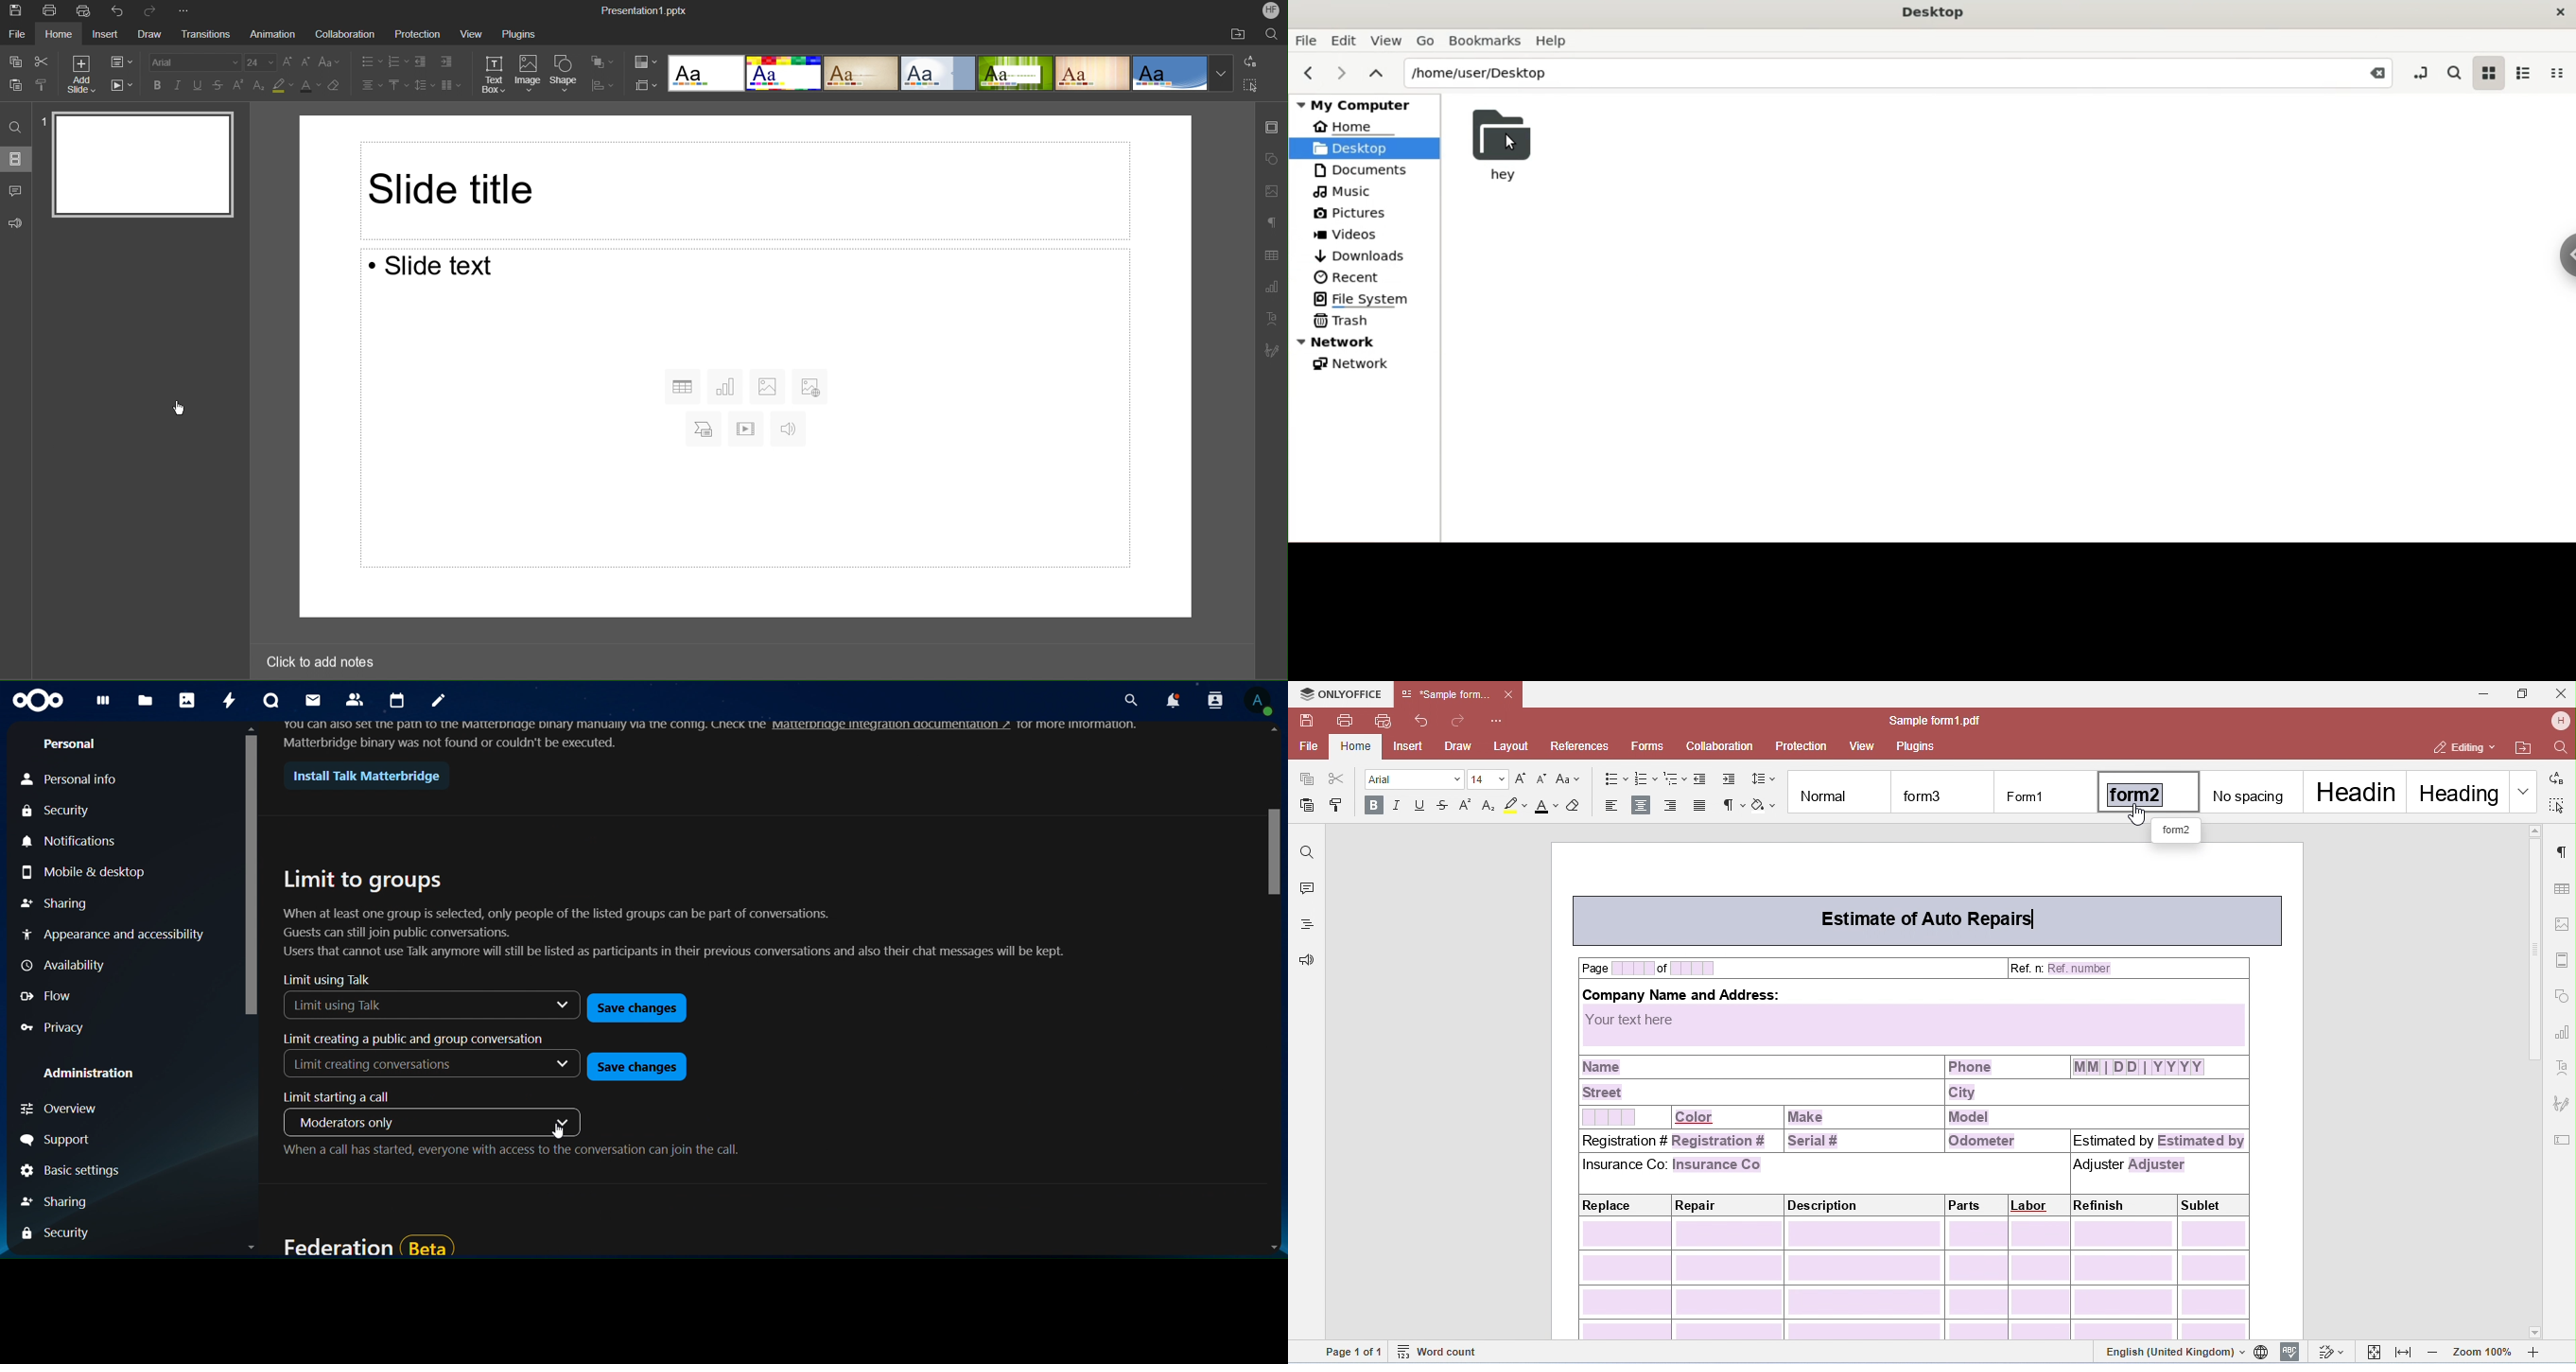 This screenshot has height=1372, width=2576. What do you see at coordinates (48, 10) in the screenshot?
I see `Print` at bounding box center [48, 10].